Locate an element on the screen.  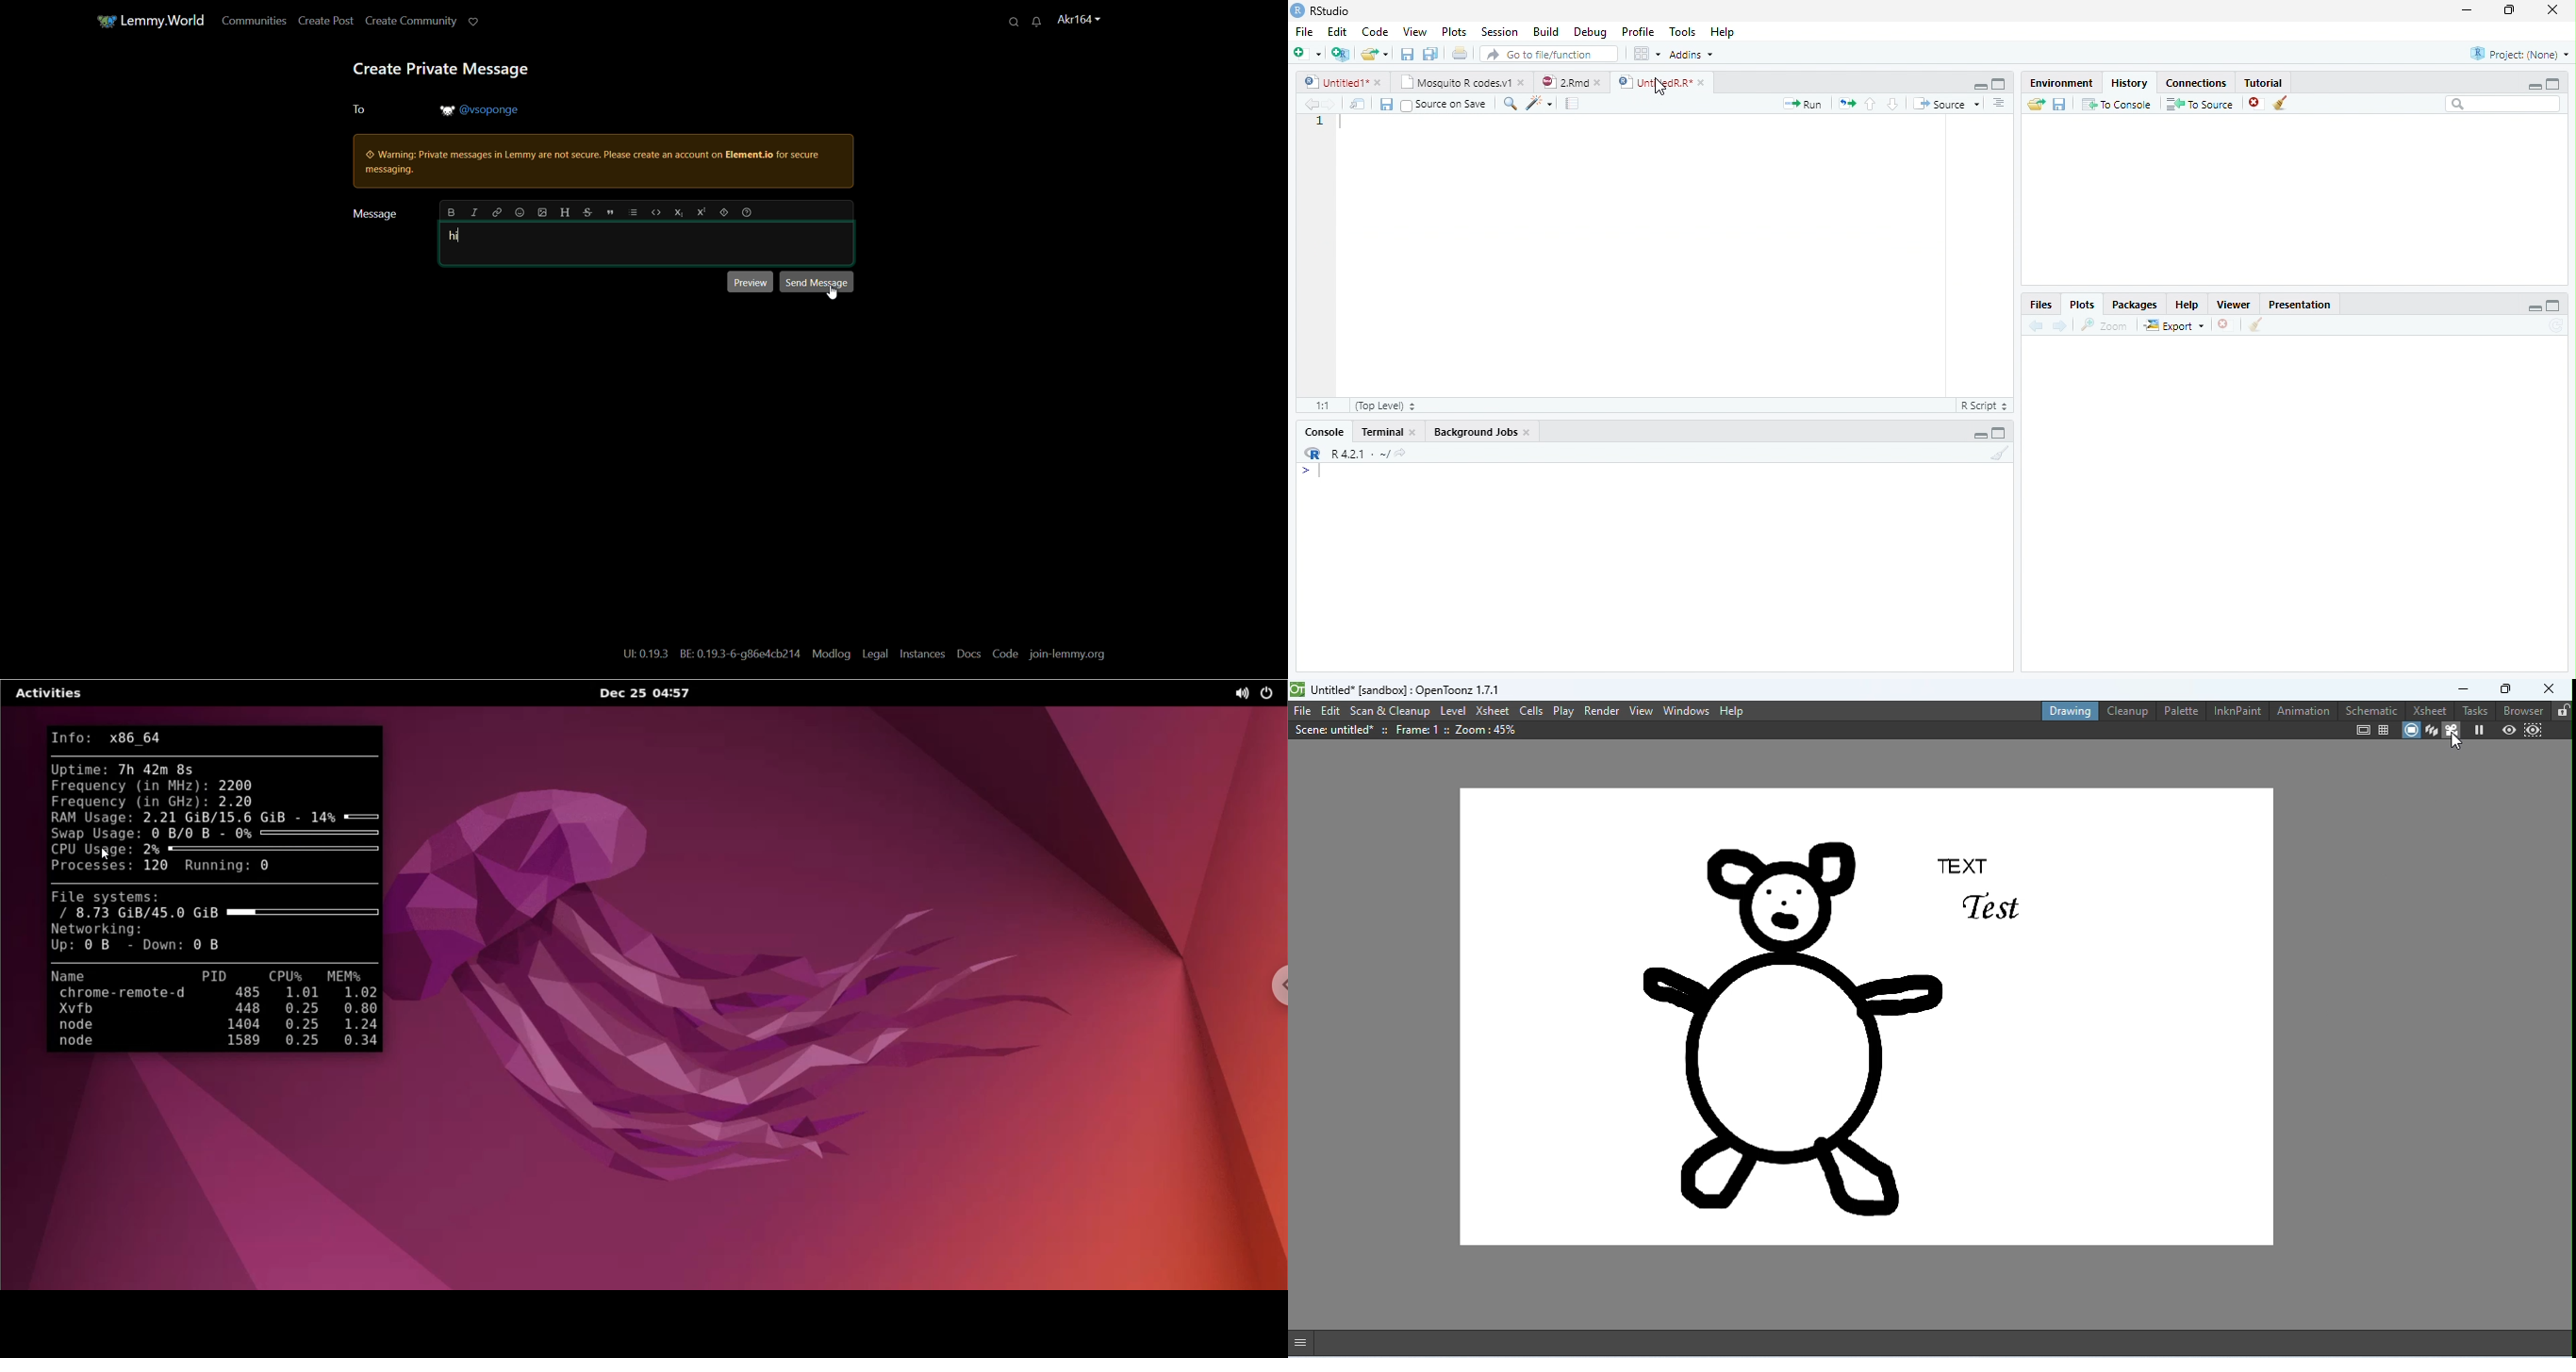
Minimize is located at coordinates (1978, 86).